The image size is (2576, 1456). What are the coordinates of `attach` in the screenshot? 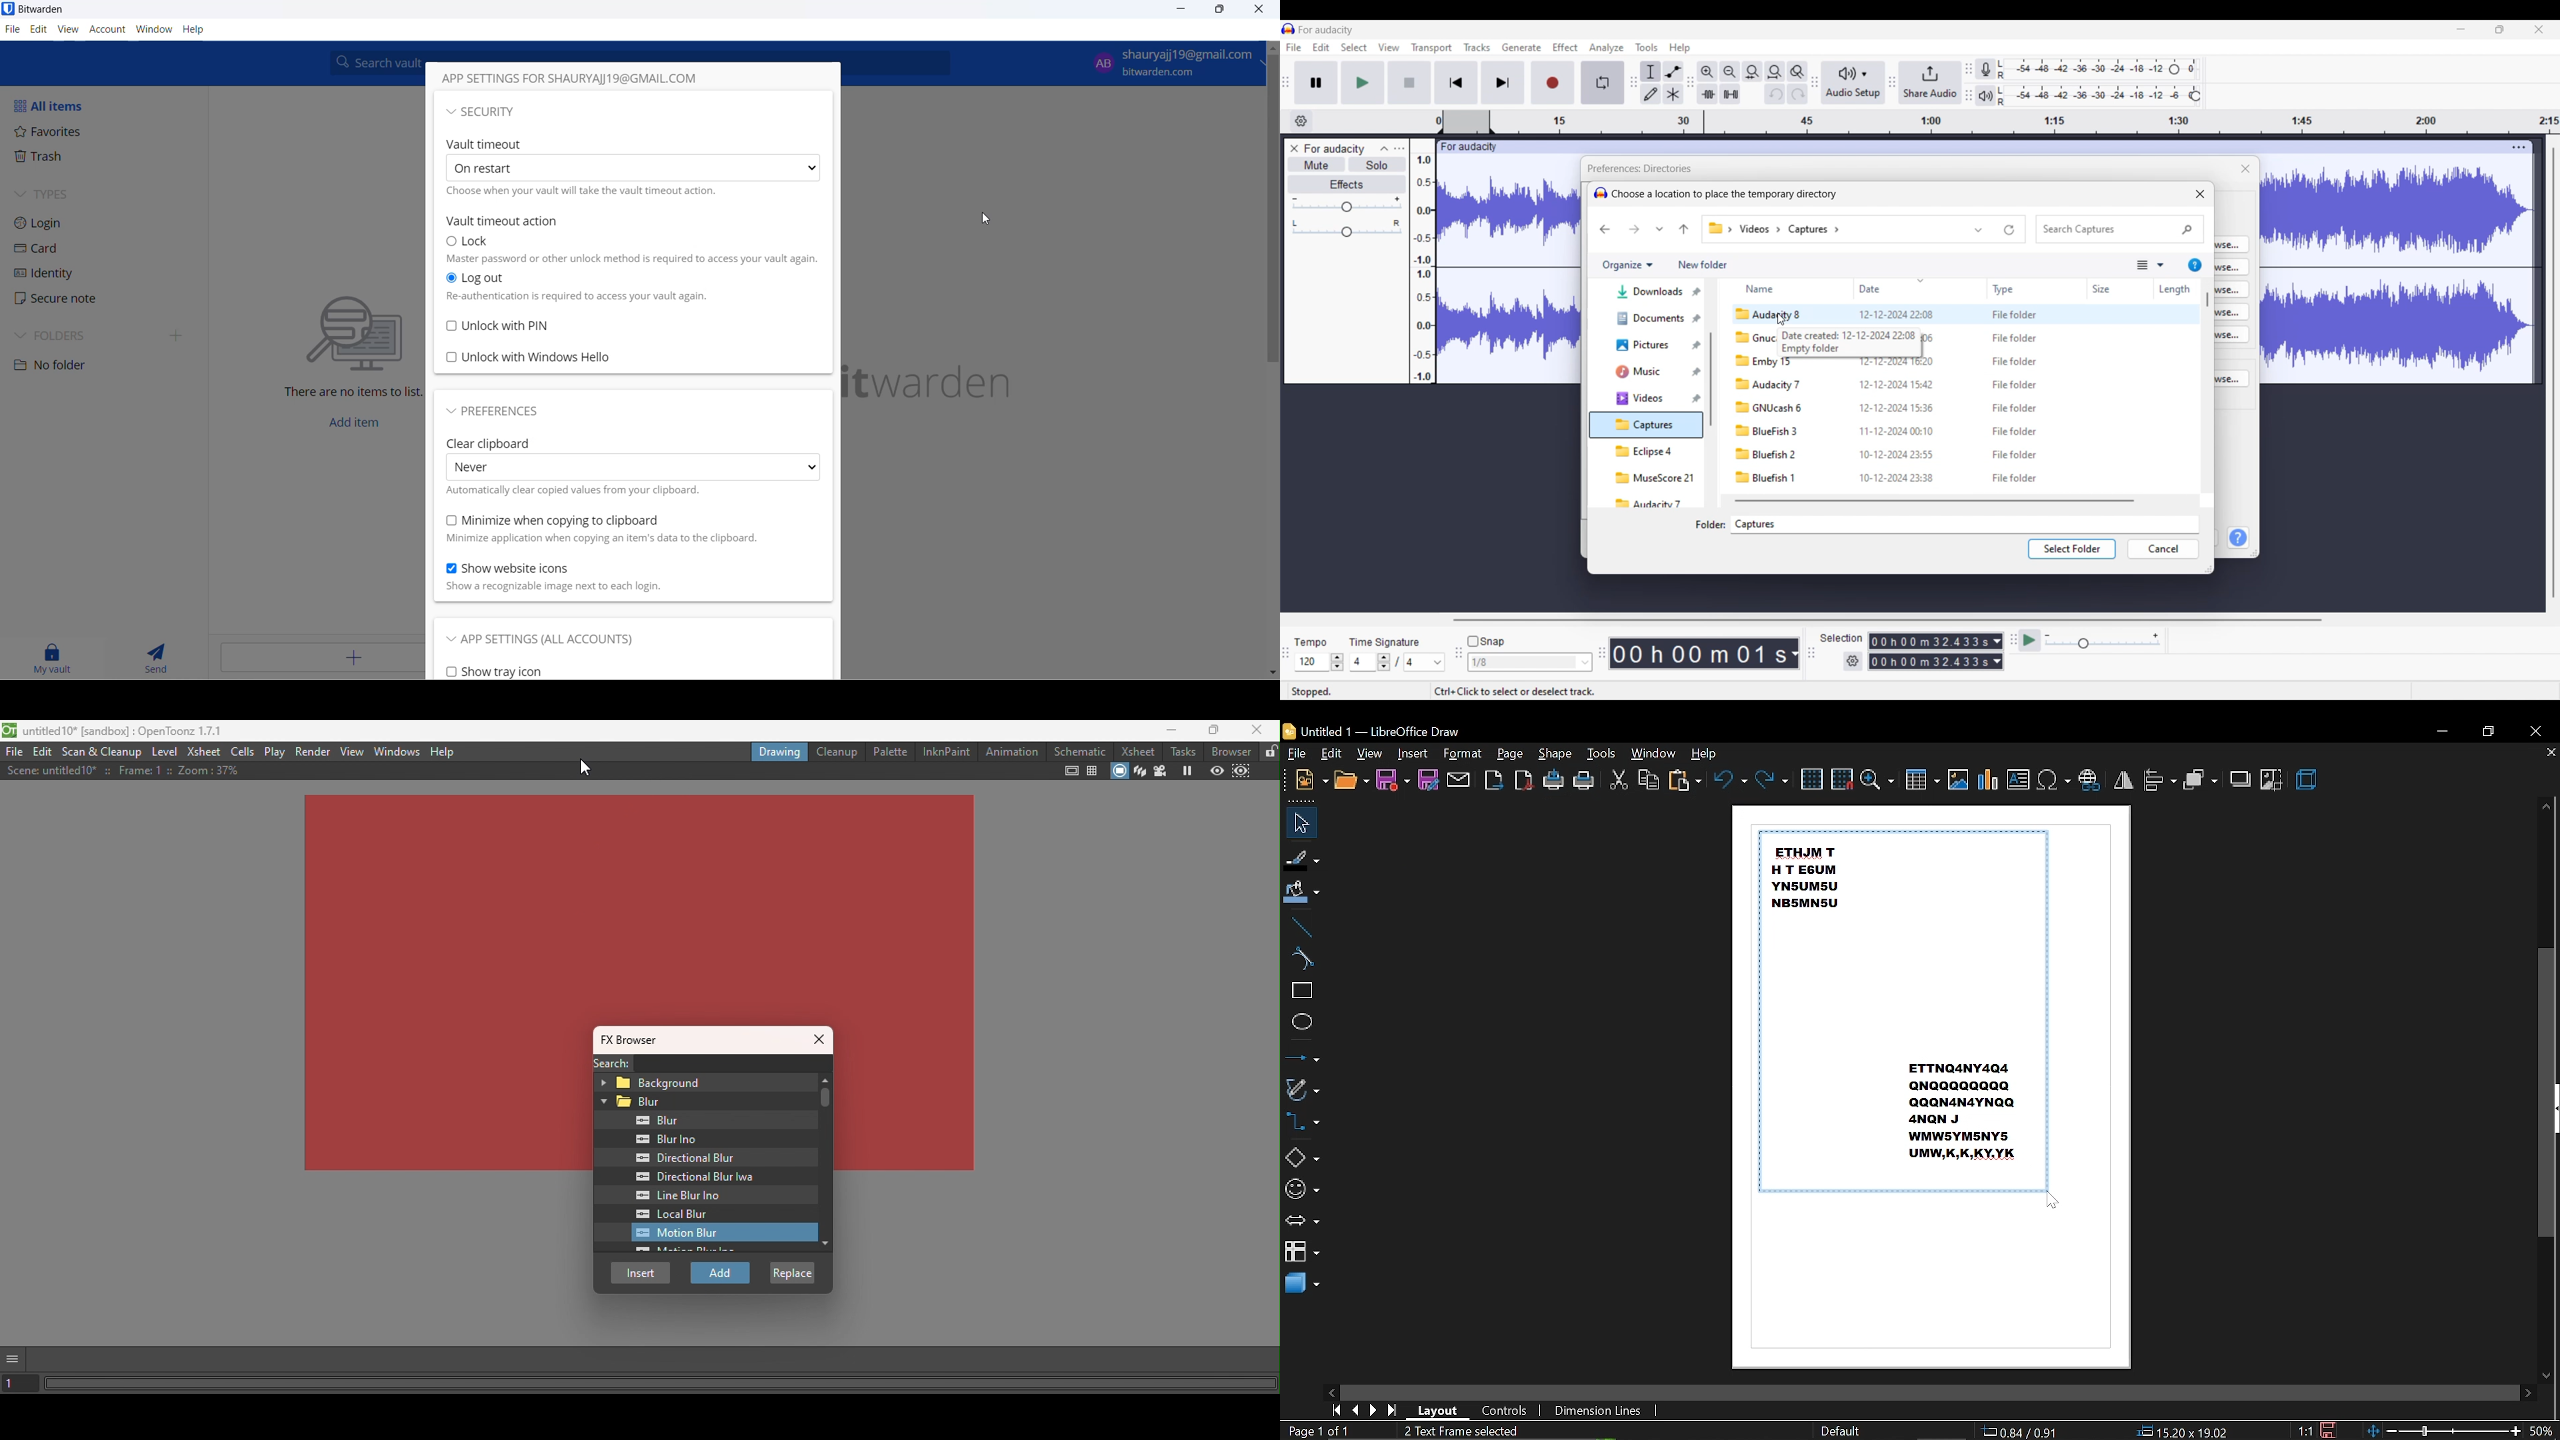 It's located at (1460, 780).